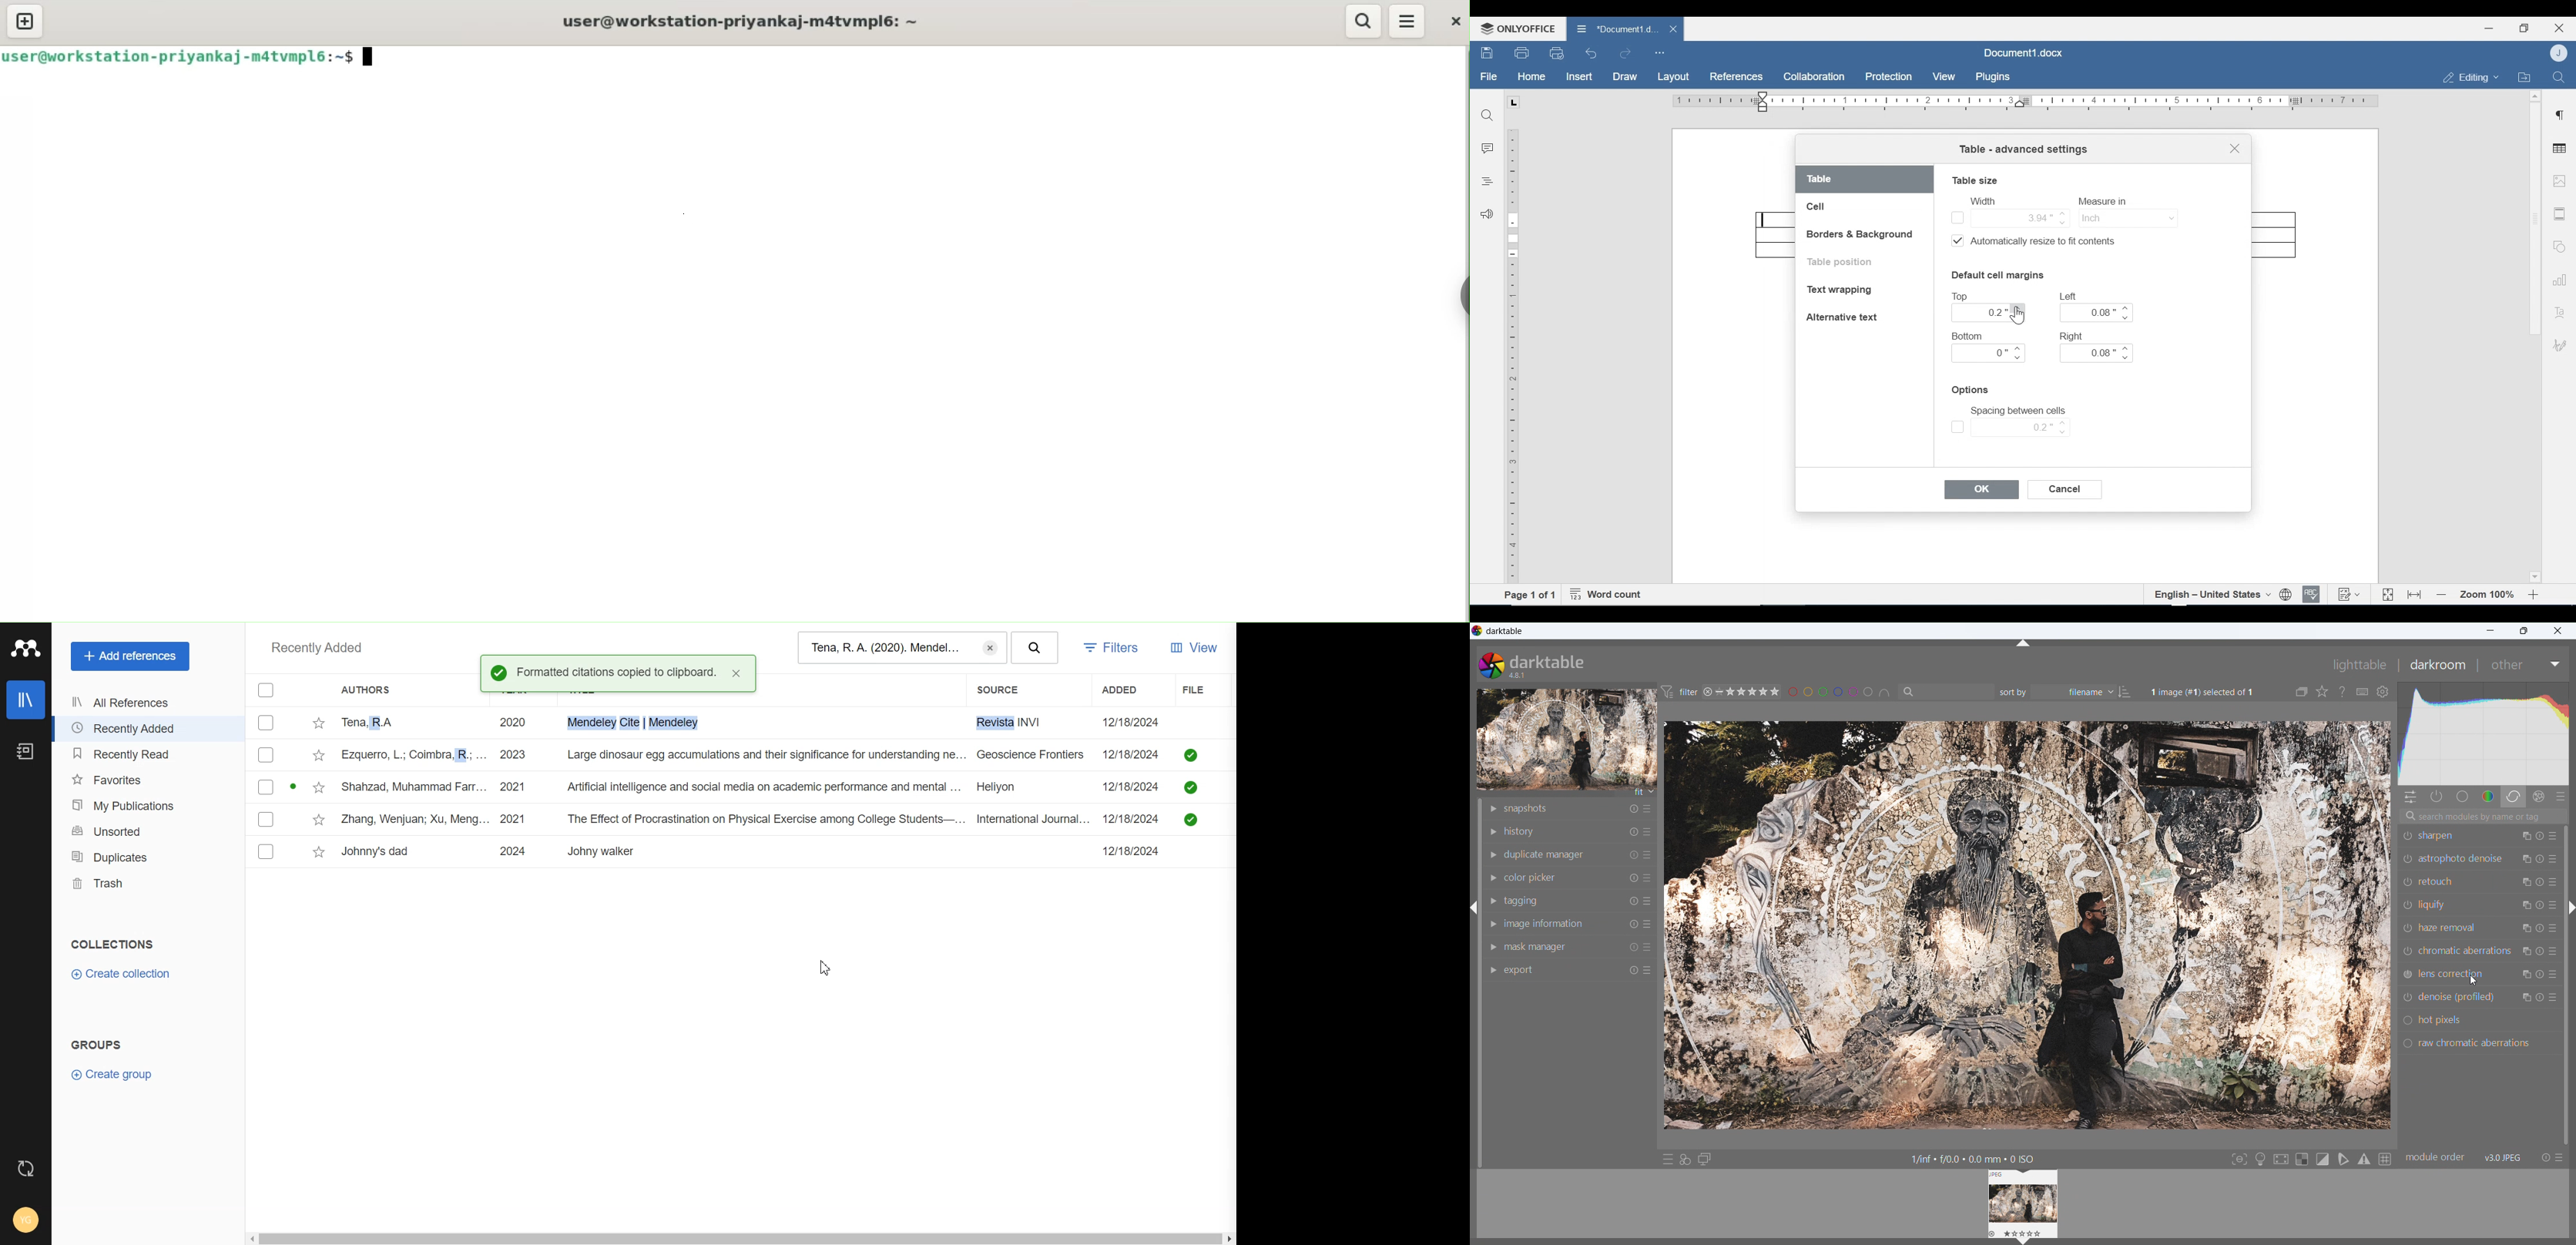 The height and width of the screenshot is (1260, 2576). Describe the element at coordinates (2448, 928) in the screenshot. I see `haze removal` at that location.